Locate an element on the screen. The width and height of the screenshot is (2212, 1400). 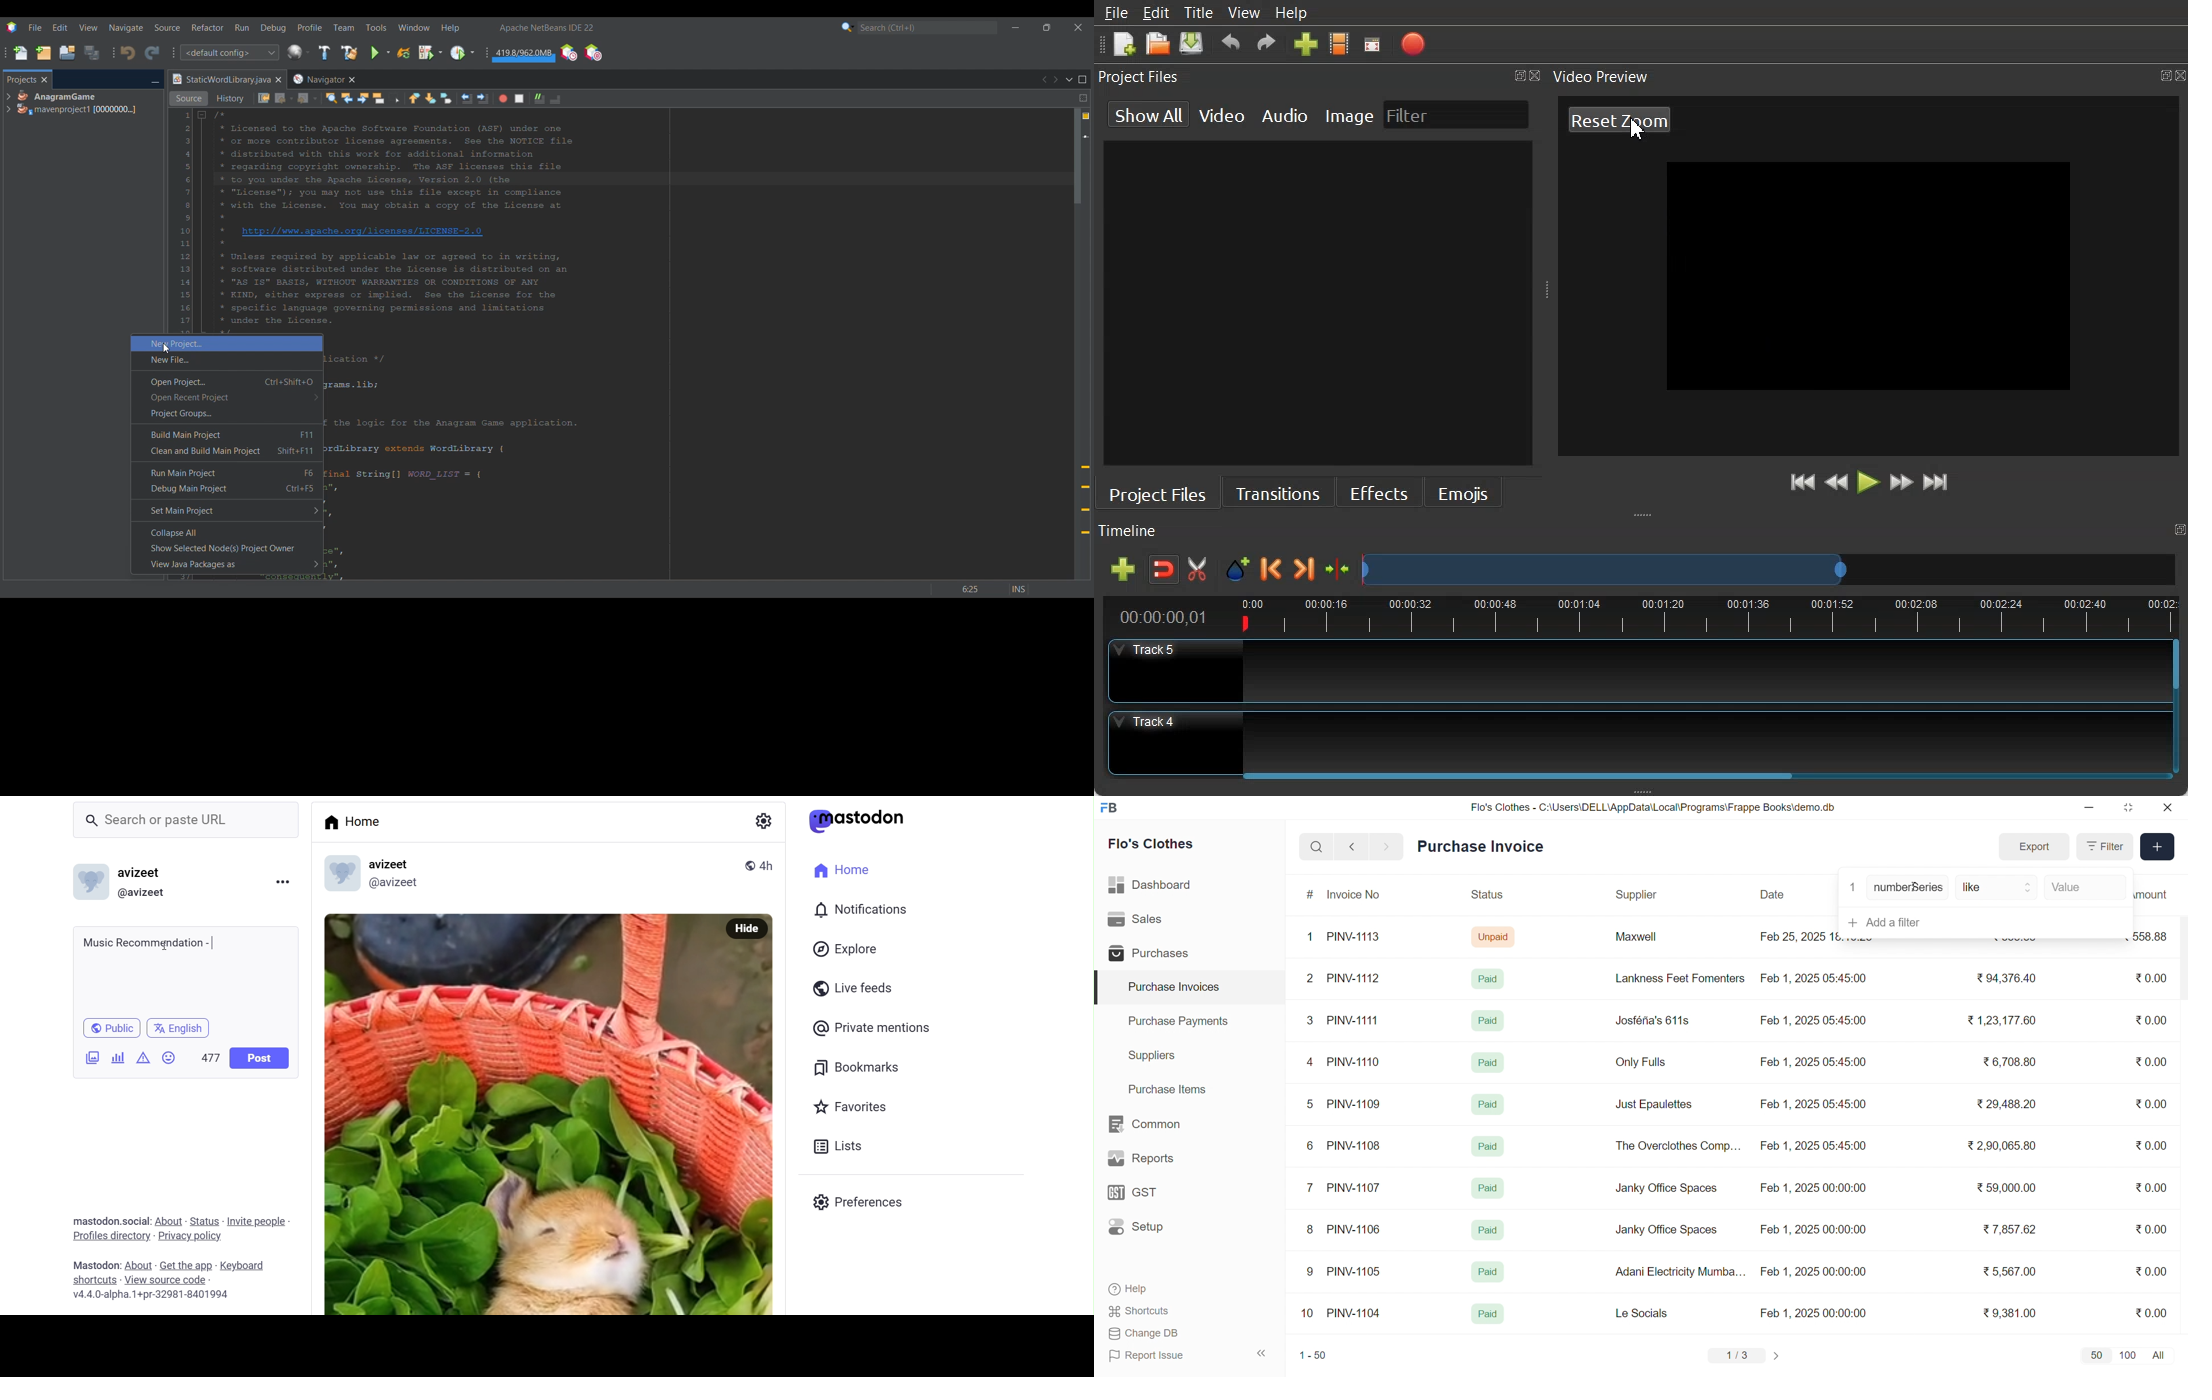
Paid is located at coordinates (1487, 1062).